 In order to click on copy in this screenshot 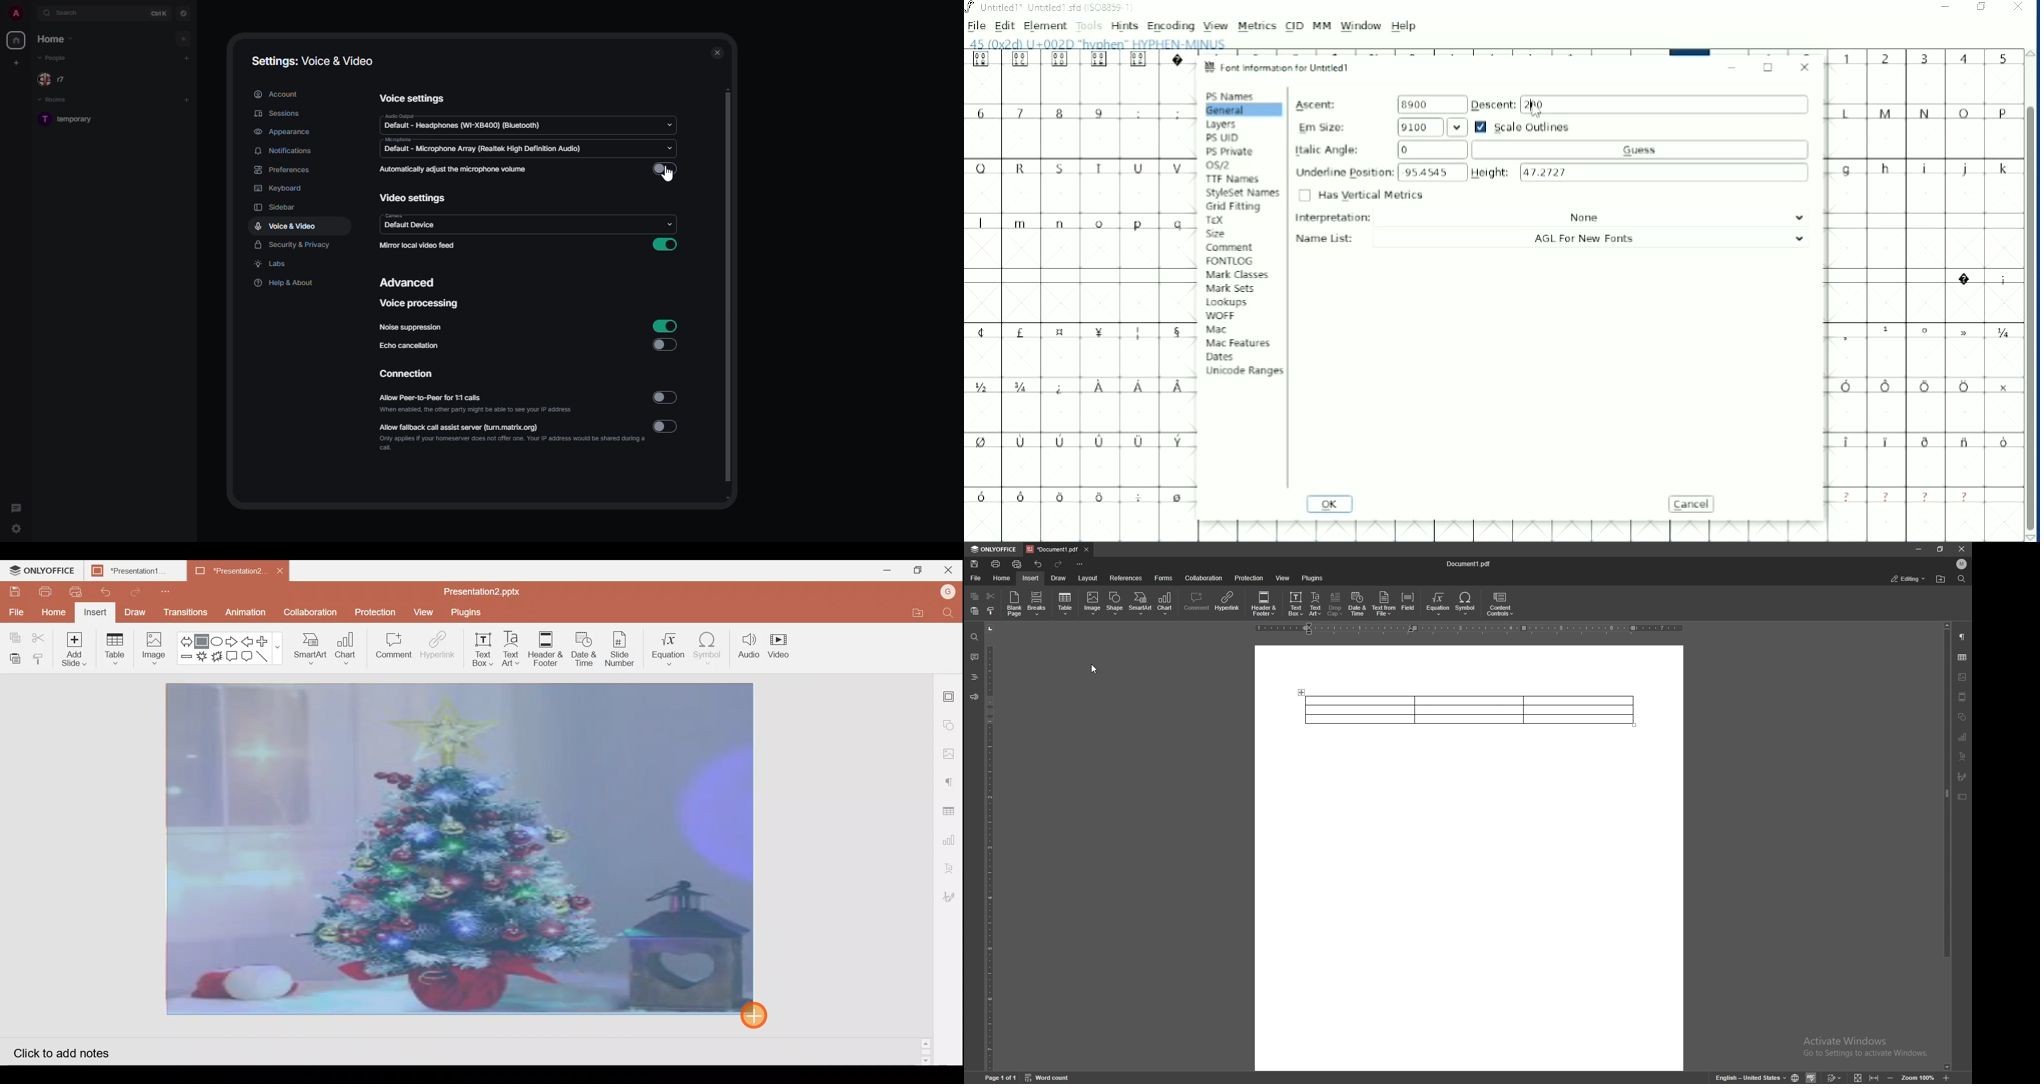, I will do `click(975, 596)`.